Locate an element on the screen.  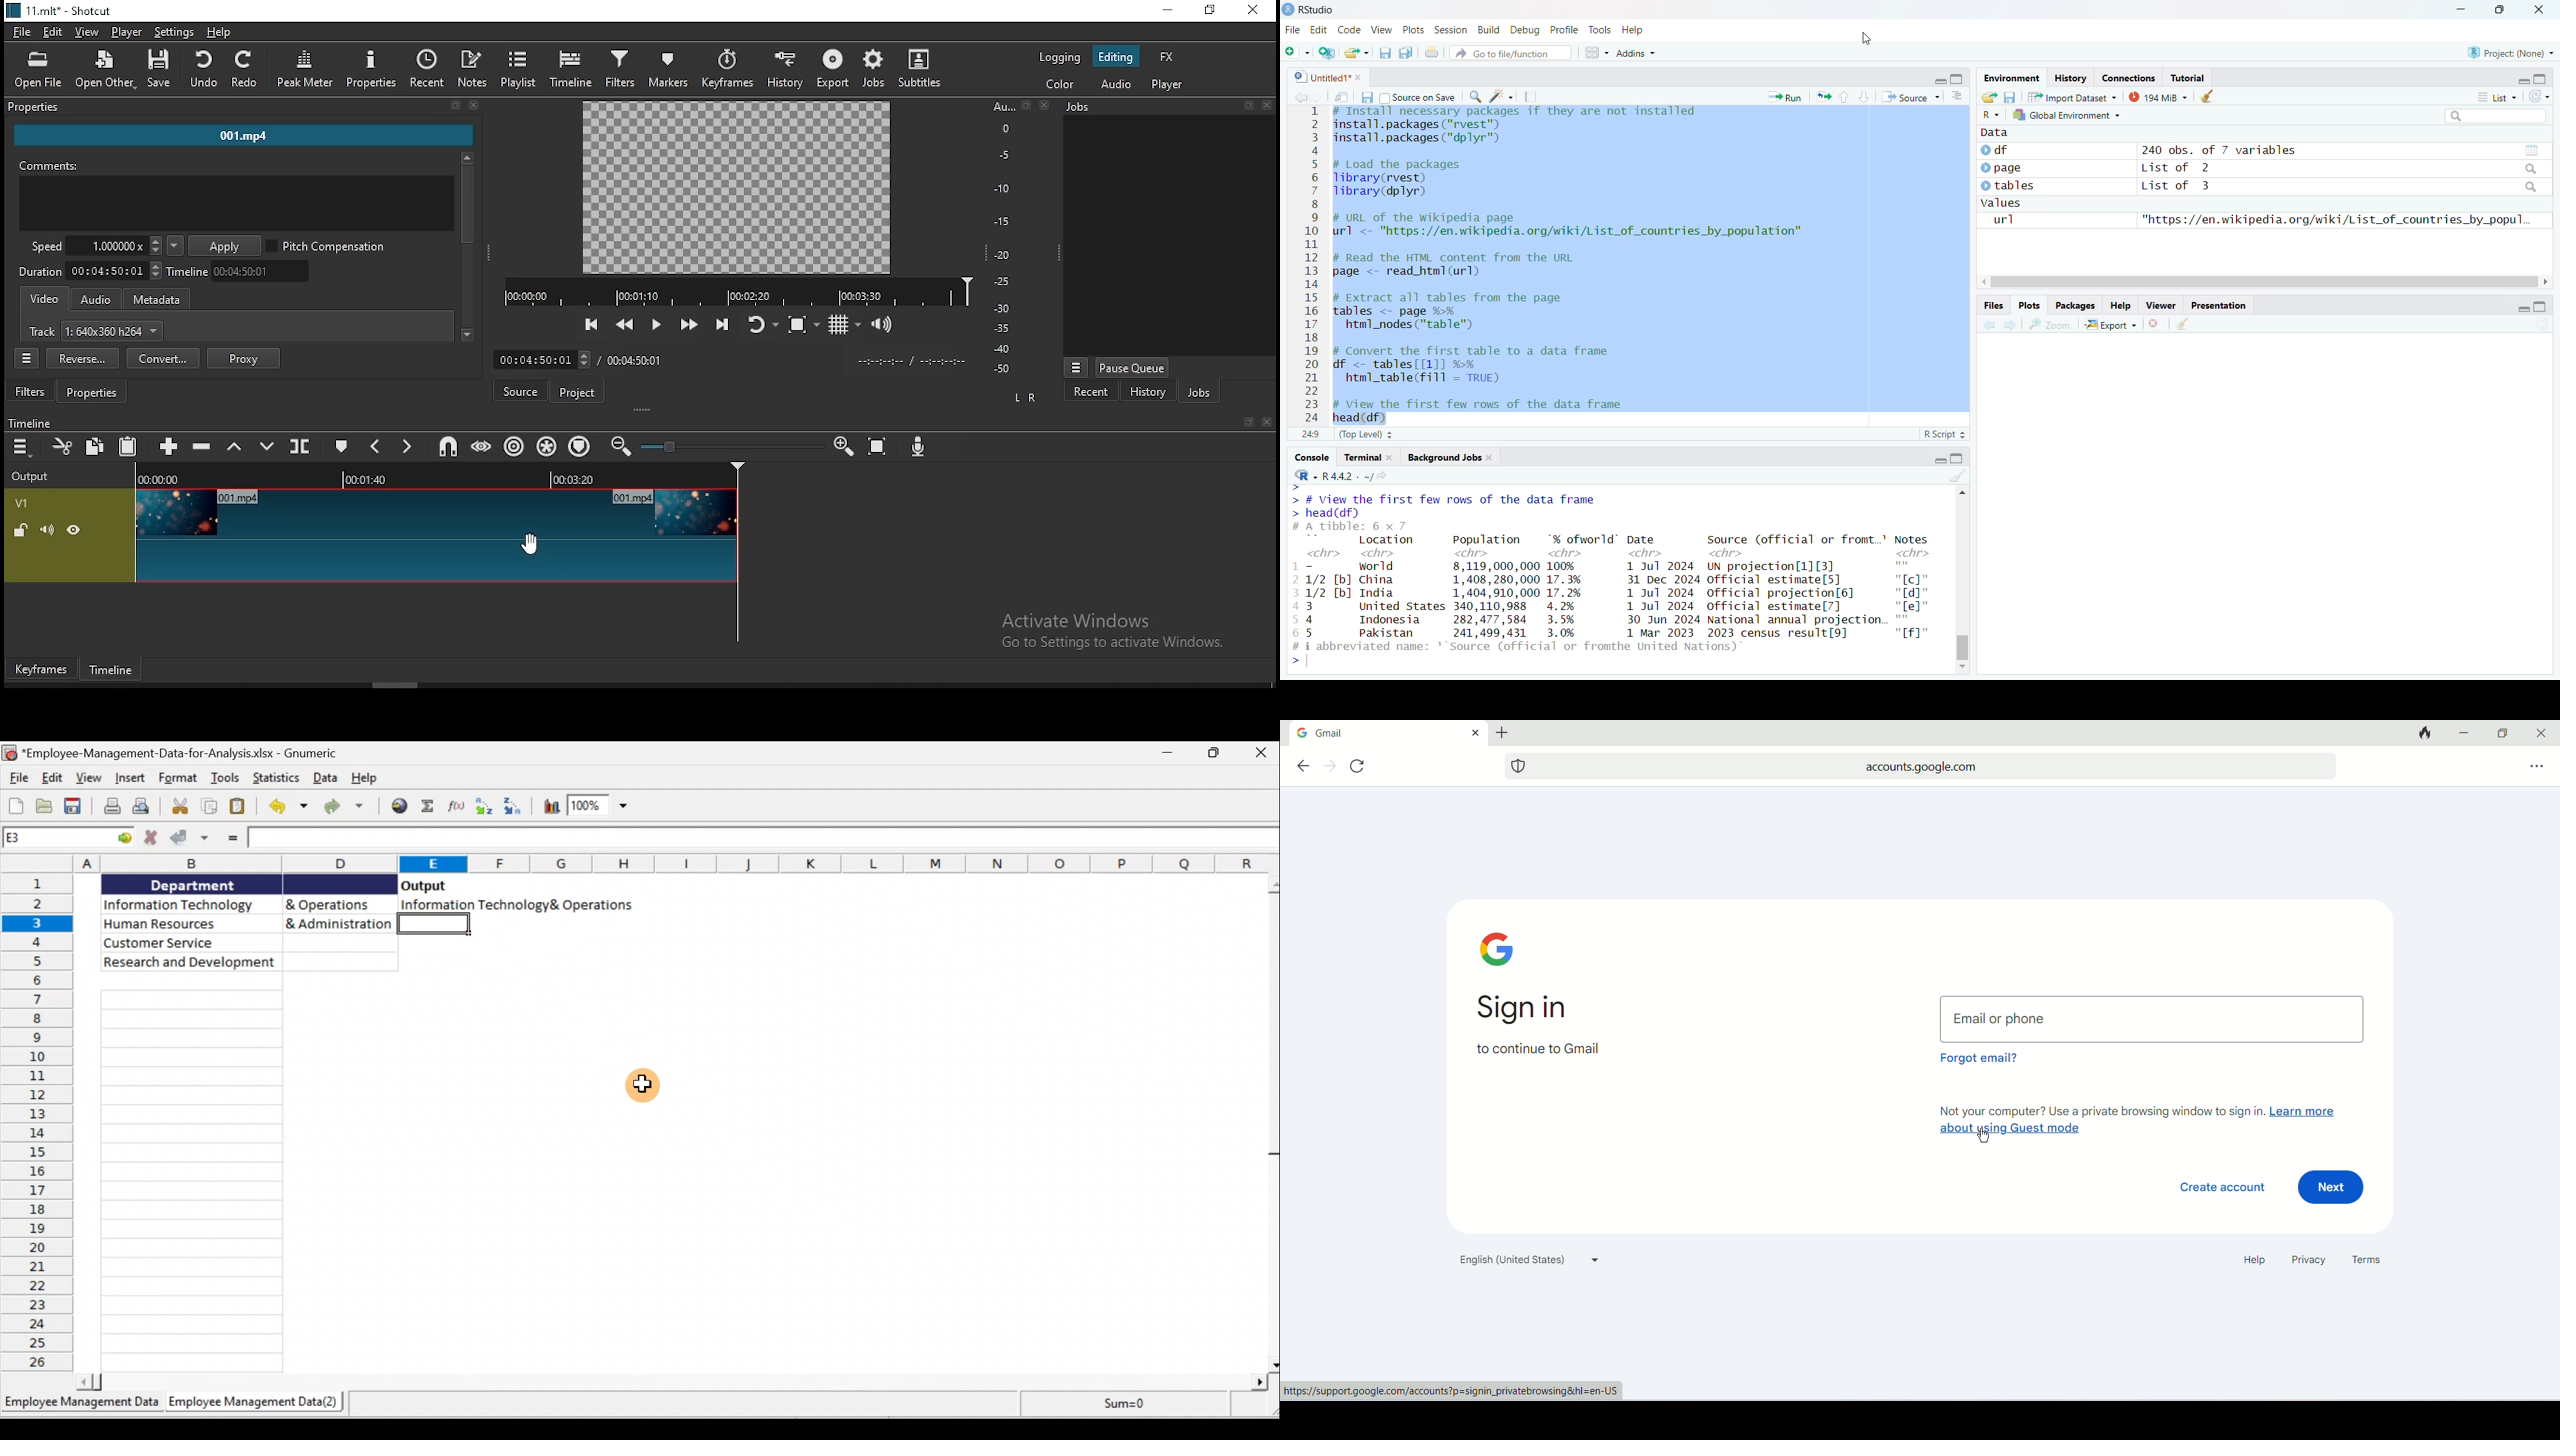
play quickly forwards is located at coordinates (688, 324).